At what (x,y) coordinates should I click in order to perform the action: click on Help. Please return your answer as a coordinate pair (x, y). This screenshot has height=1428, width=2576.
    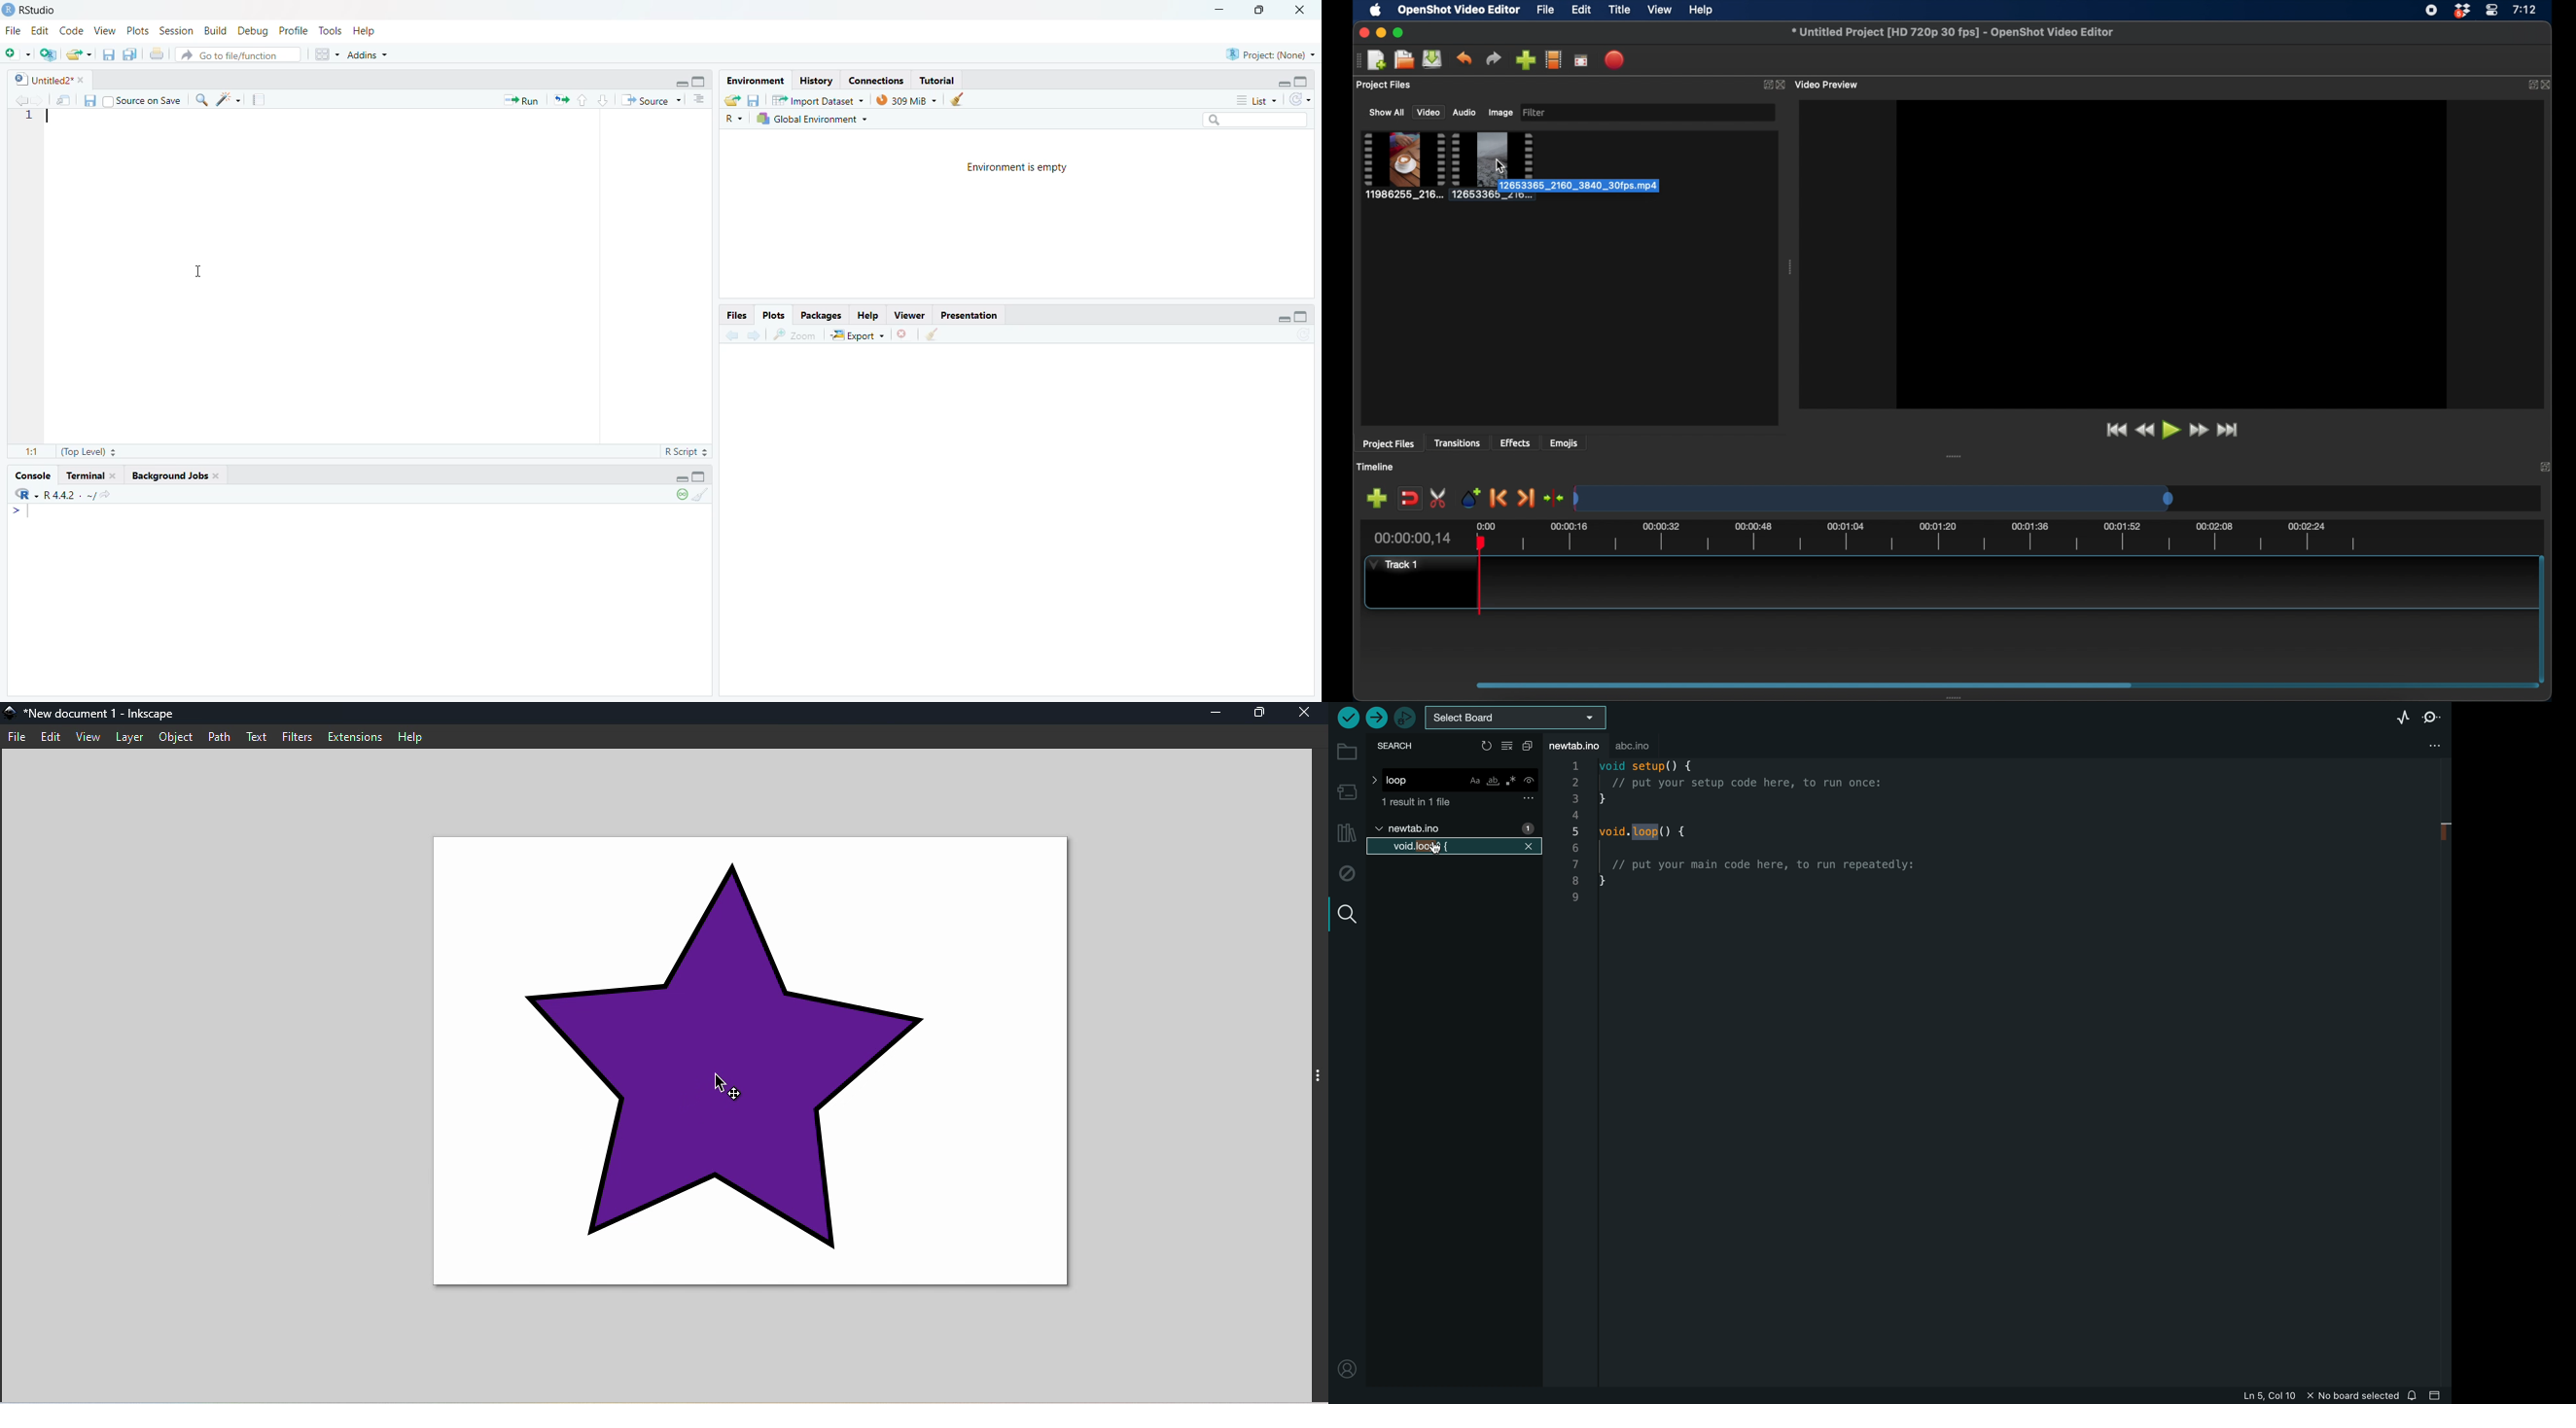
    Looking at the image, I should click on (413, 738).